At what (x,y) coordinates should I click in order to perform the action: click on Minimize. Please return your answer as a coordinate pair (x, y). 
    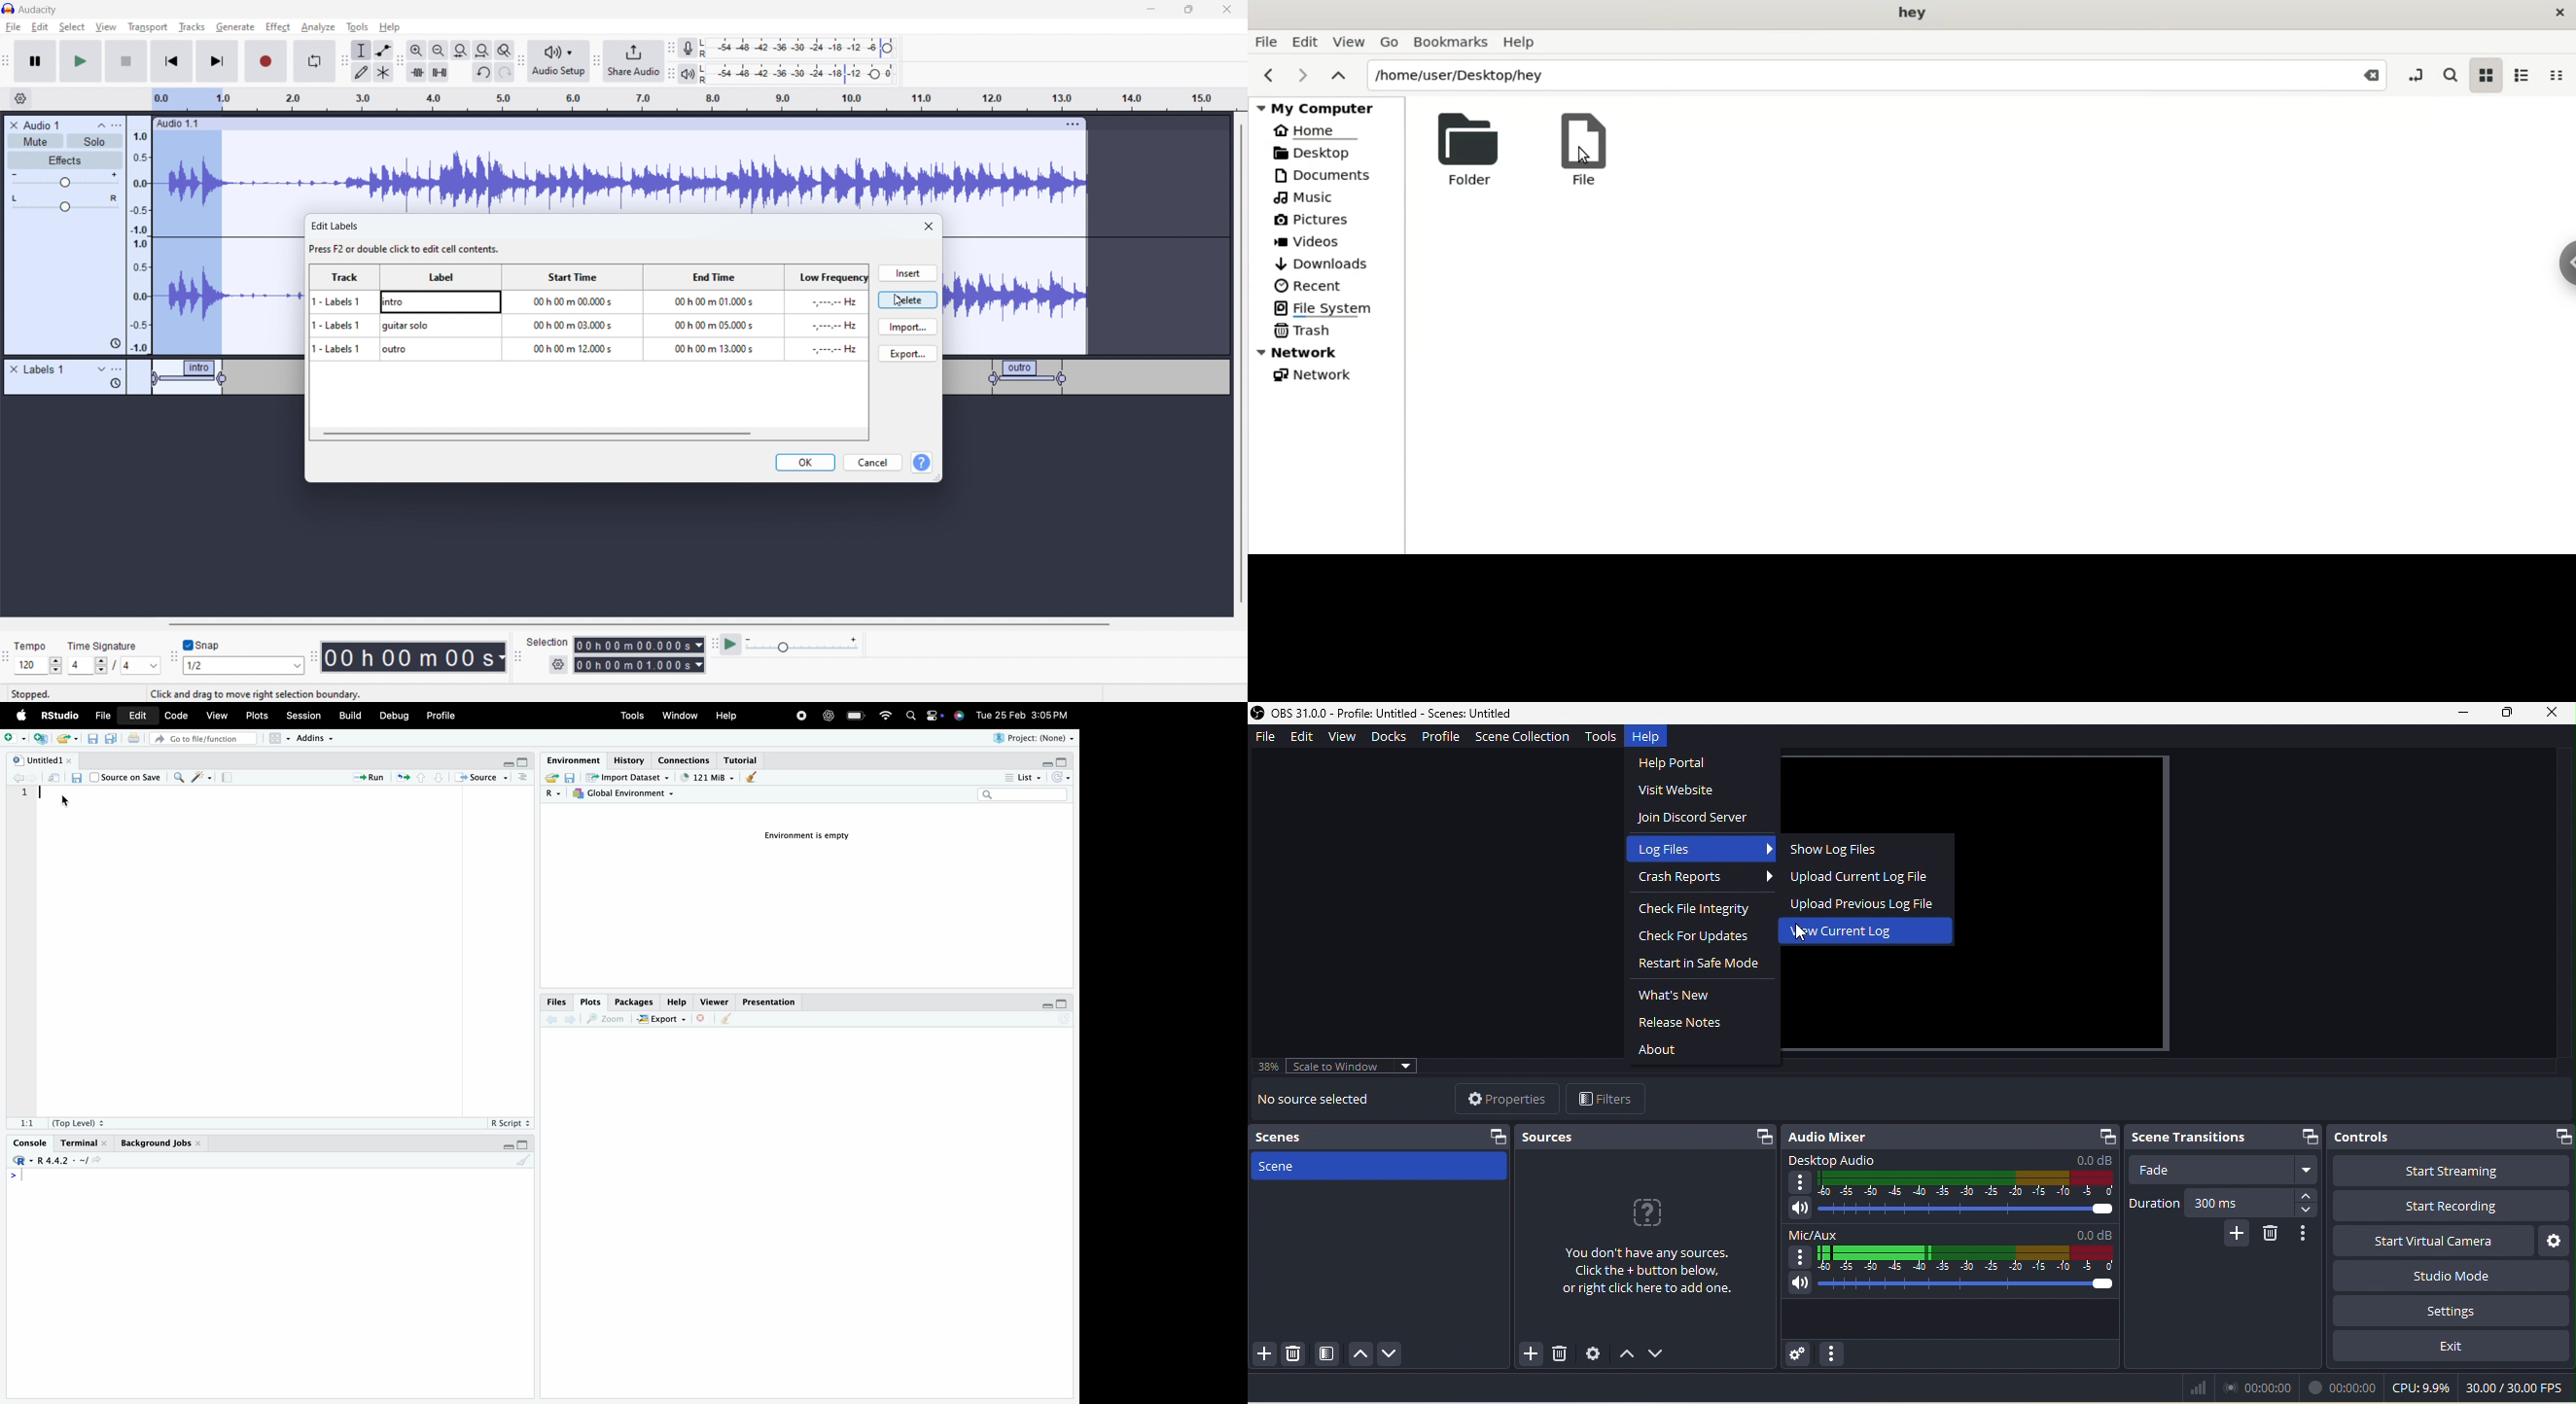
    Looking at the image, I should click on (1047, 763).